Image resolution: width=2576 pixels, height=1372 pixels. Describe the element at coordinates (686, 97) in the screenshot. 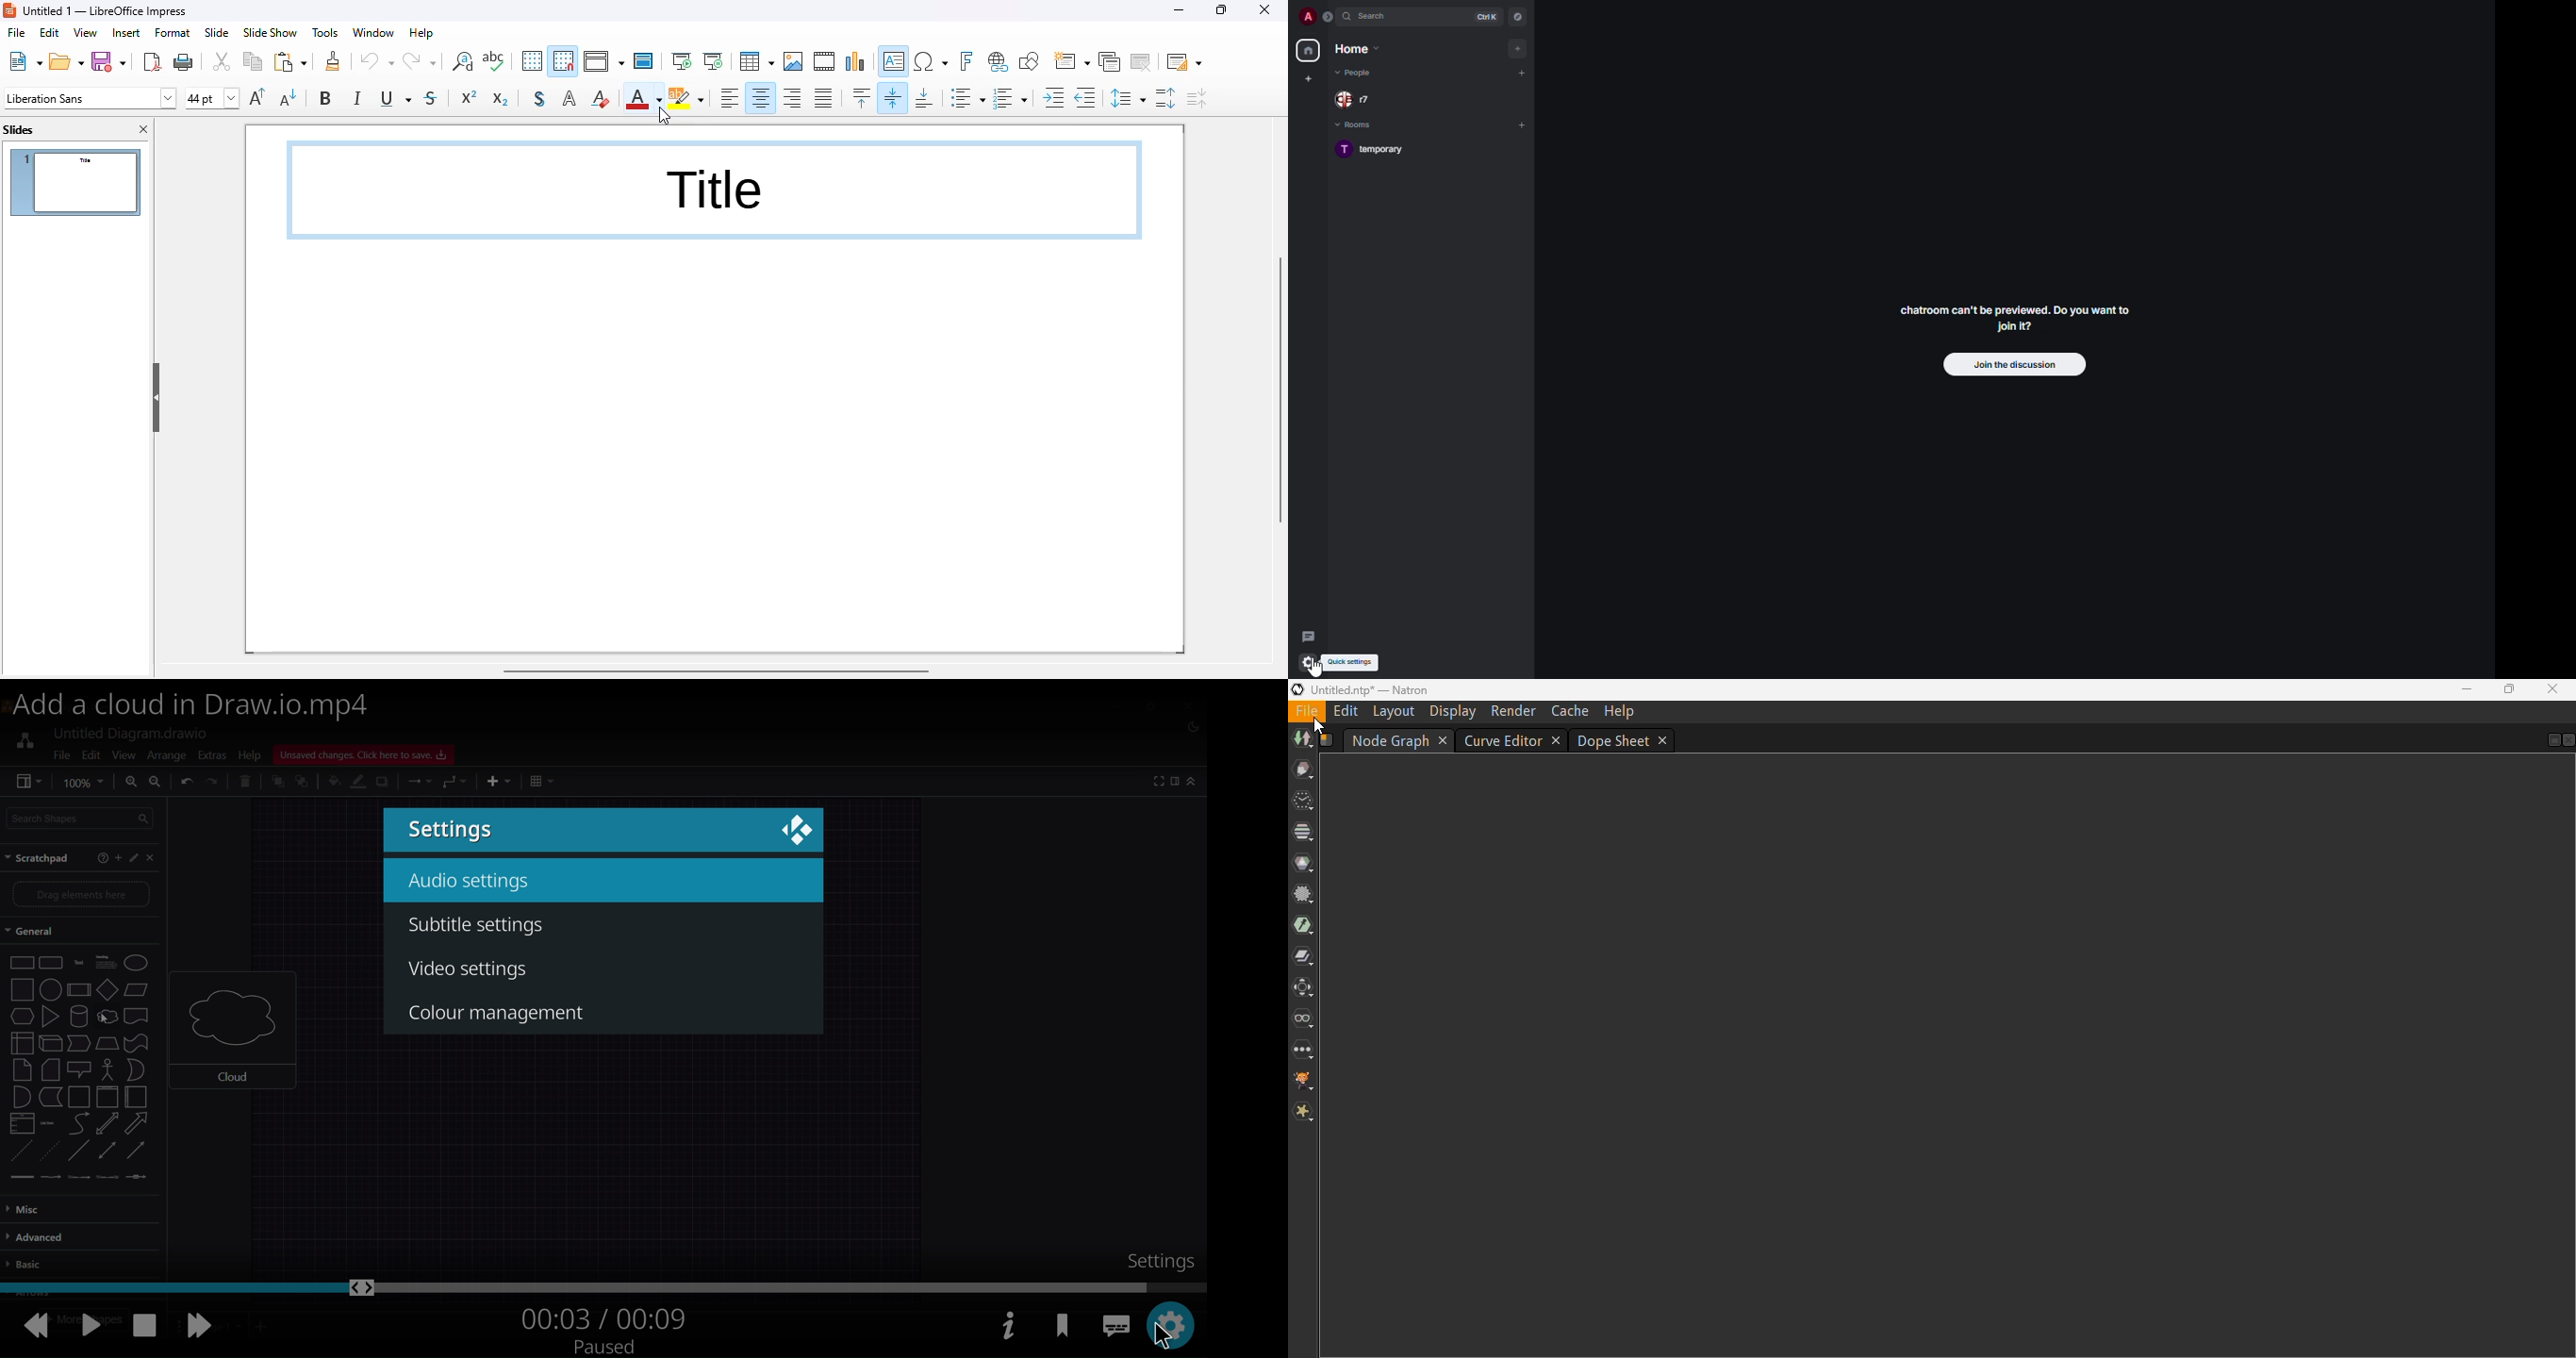

I see `character highlighting color` at that location.